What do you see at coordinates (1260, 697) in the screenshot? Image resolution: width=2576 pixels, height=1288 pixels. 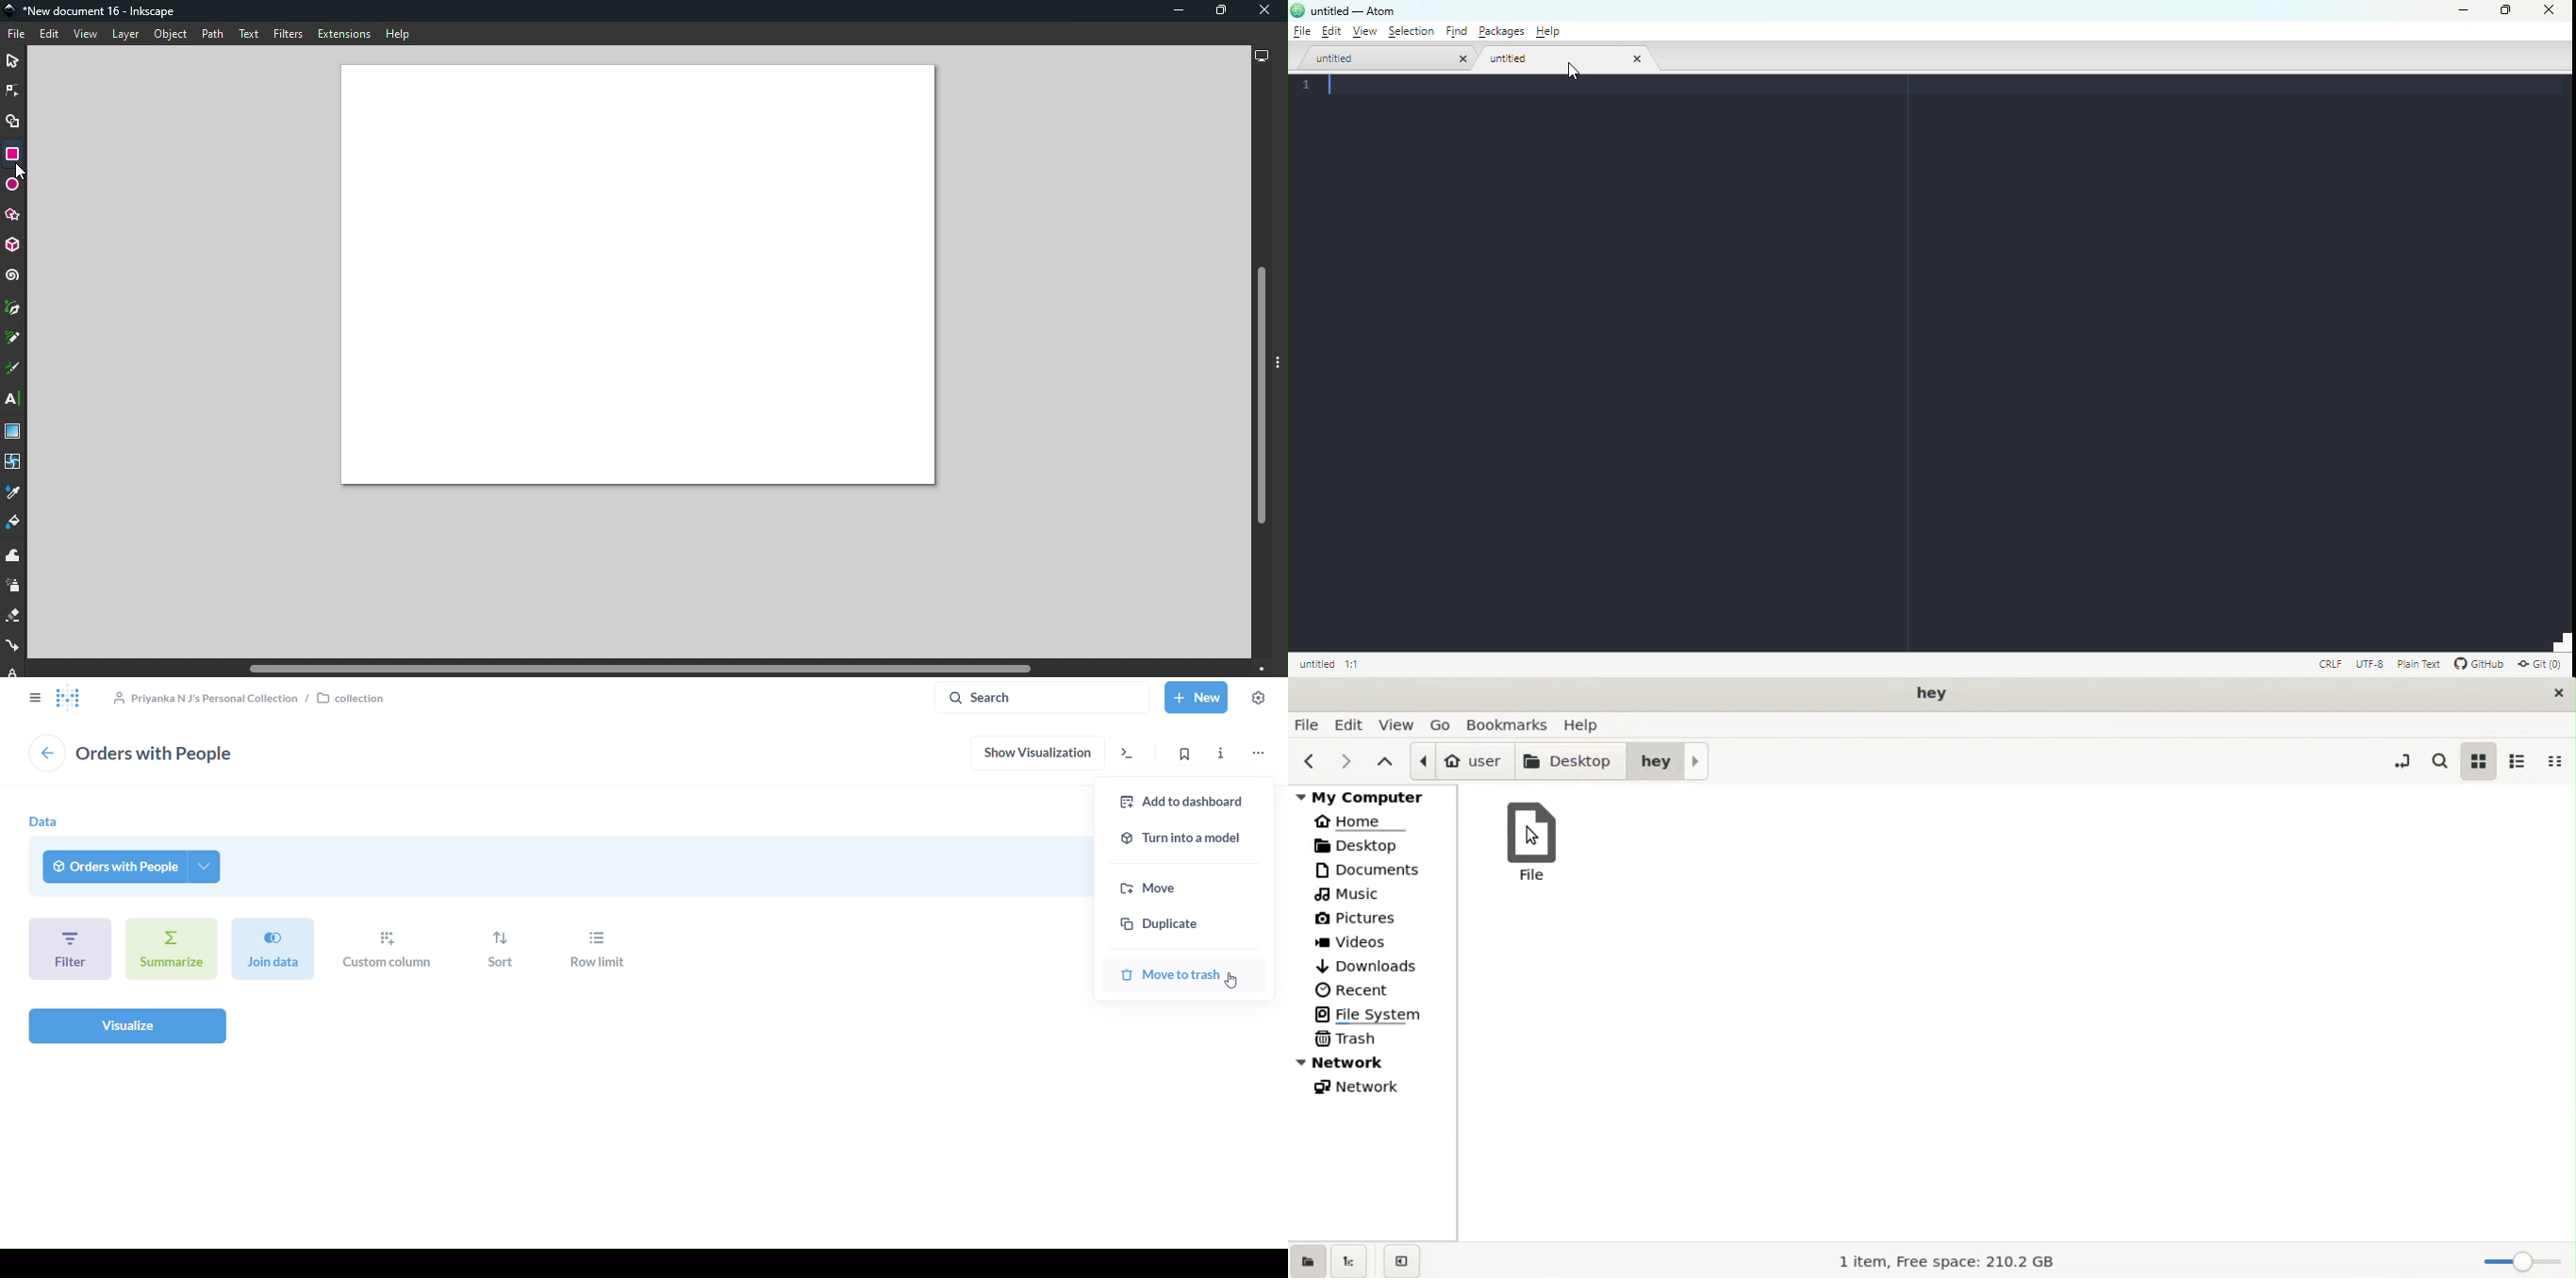 I see `Settings` at bounding box center [1260, 697].